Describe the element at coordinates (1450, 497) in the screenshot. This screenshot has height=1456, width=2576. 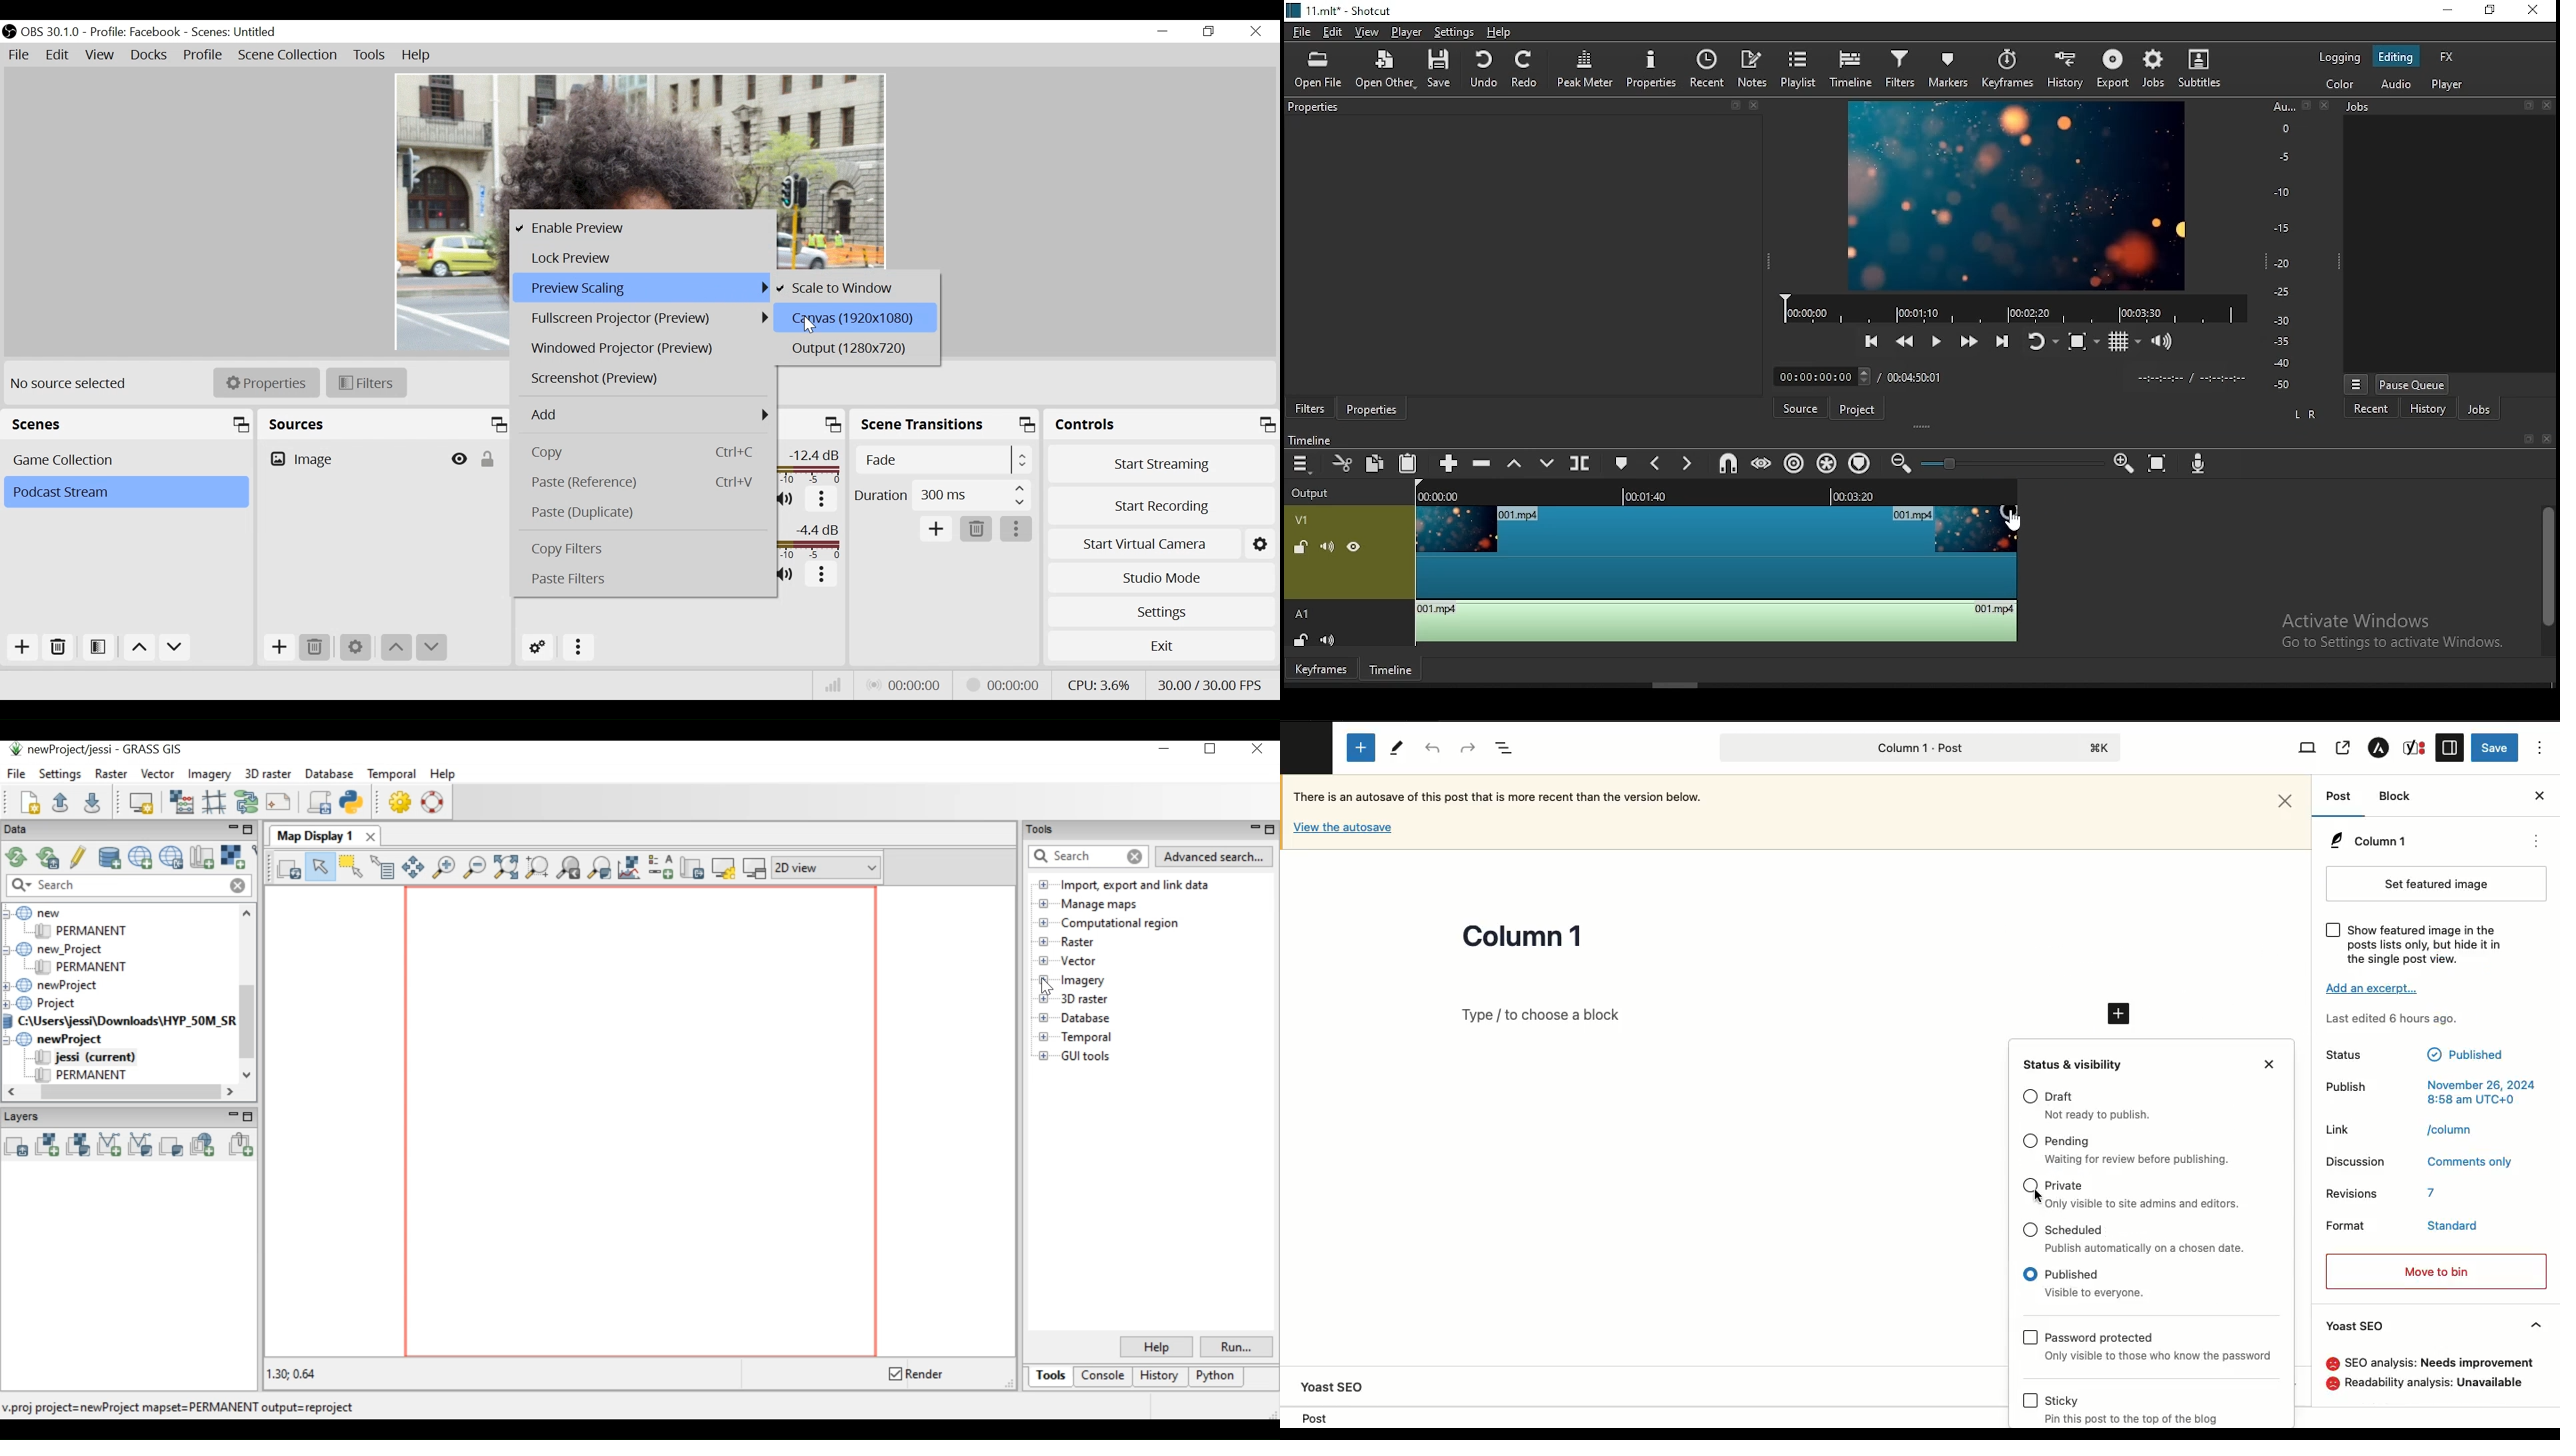
I see `video time` at that location.